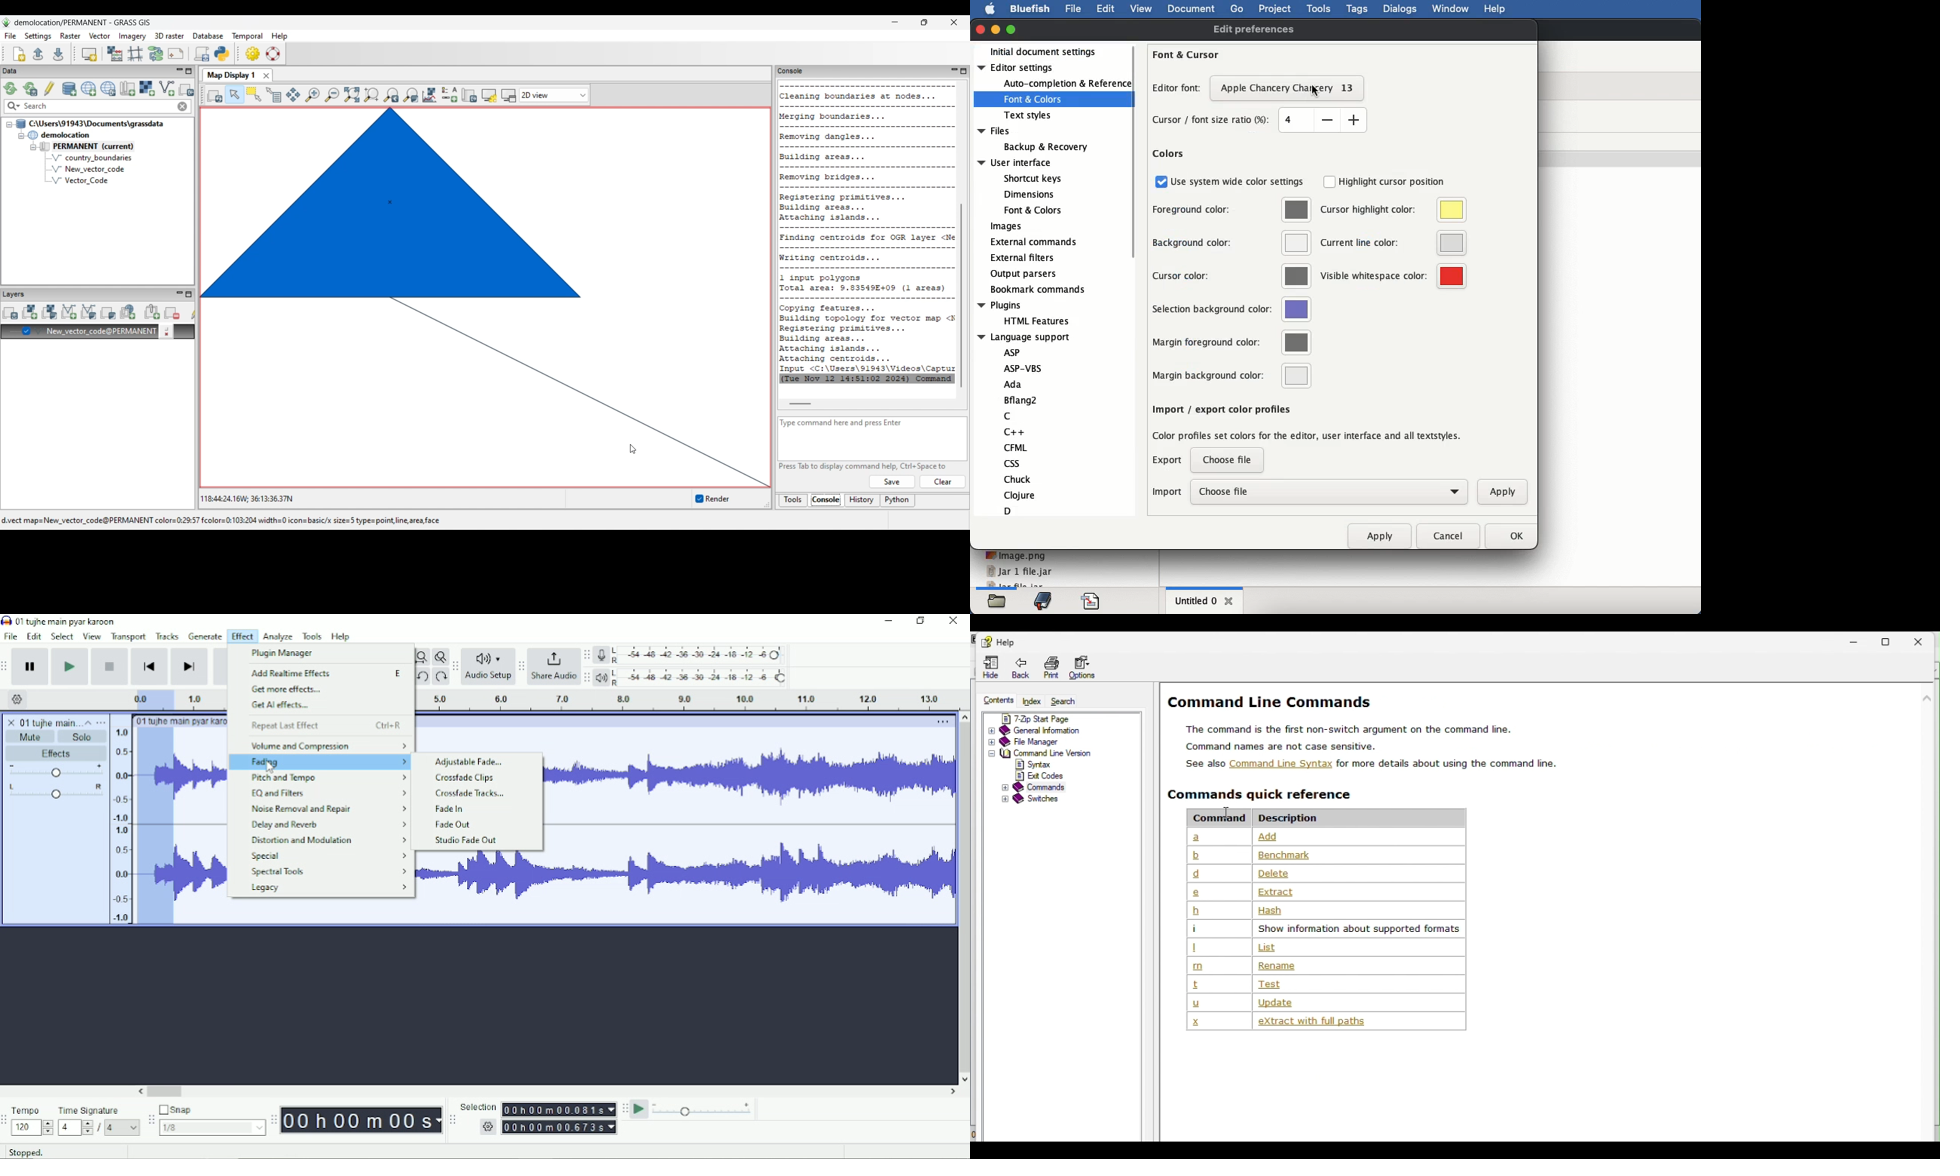 The width and height of the screenshot is (1960, 1176). What do you see at coordinates (466, 841) in the screenshot?
I see `Studio Fade Out` at bounding box center [466, 841].